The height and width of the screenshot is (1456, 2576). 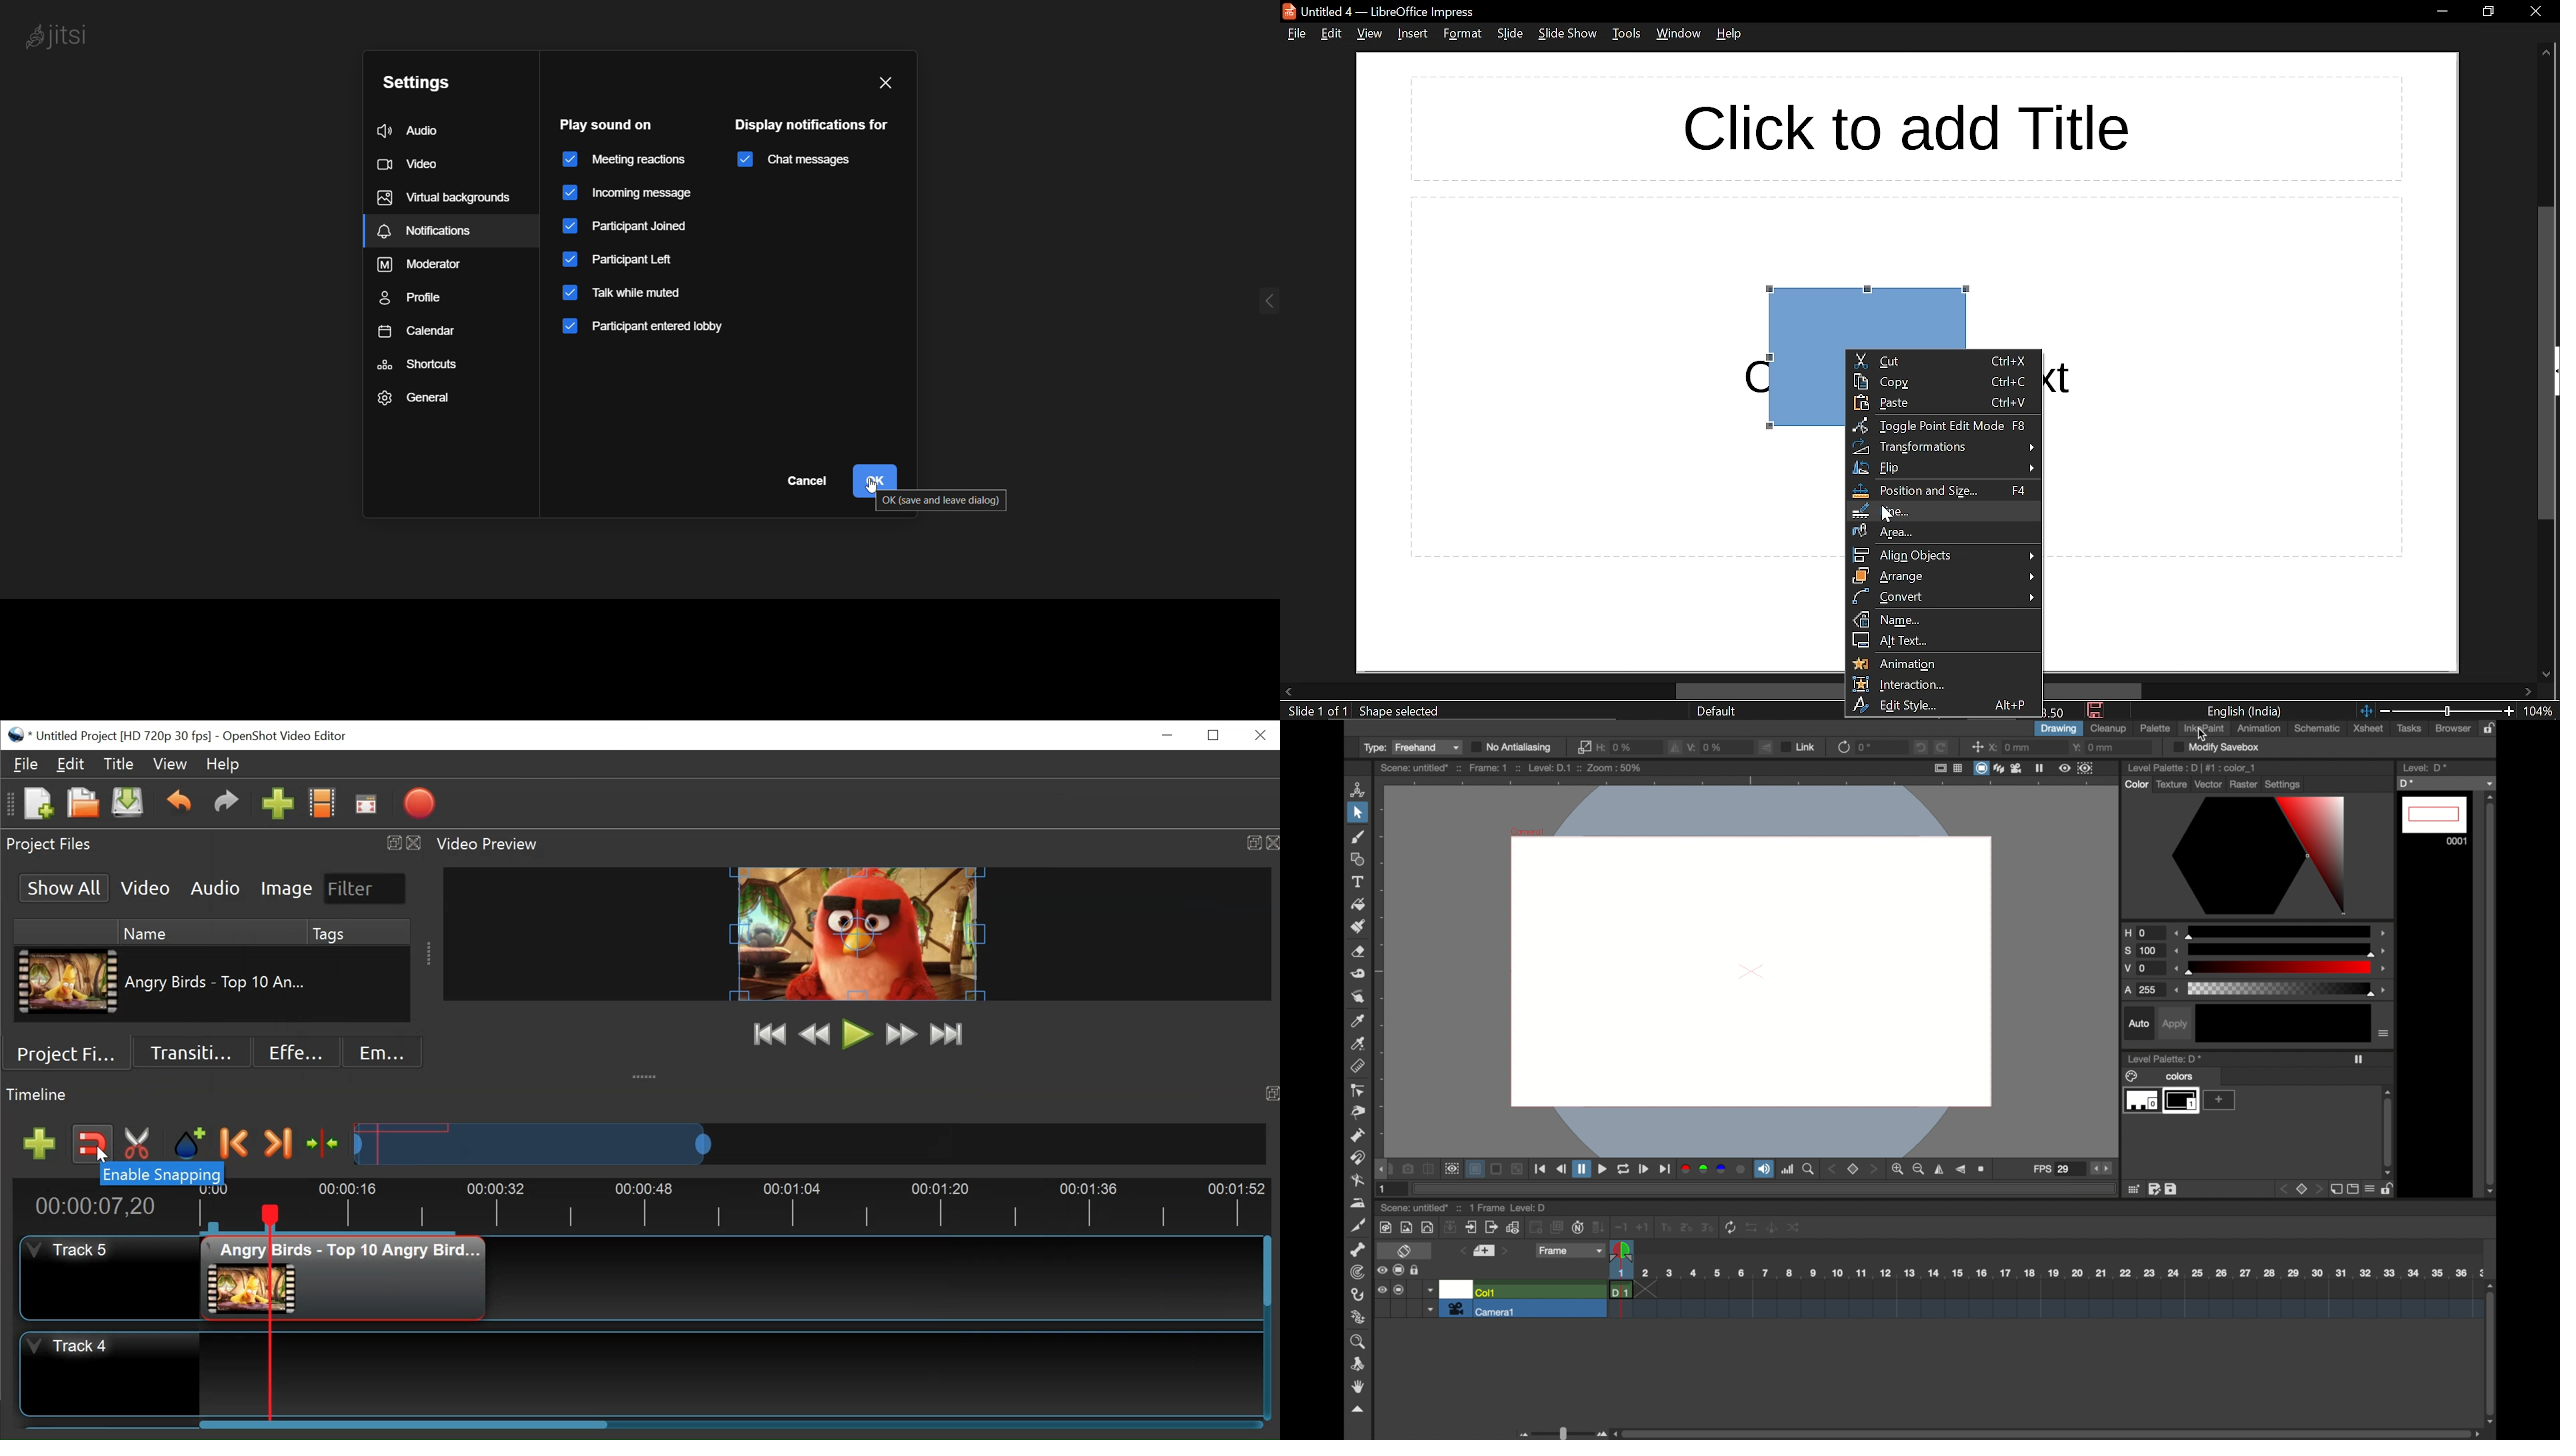 I want to click on compare to snapshot, so click(x=1429, y=1169).